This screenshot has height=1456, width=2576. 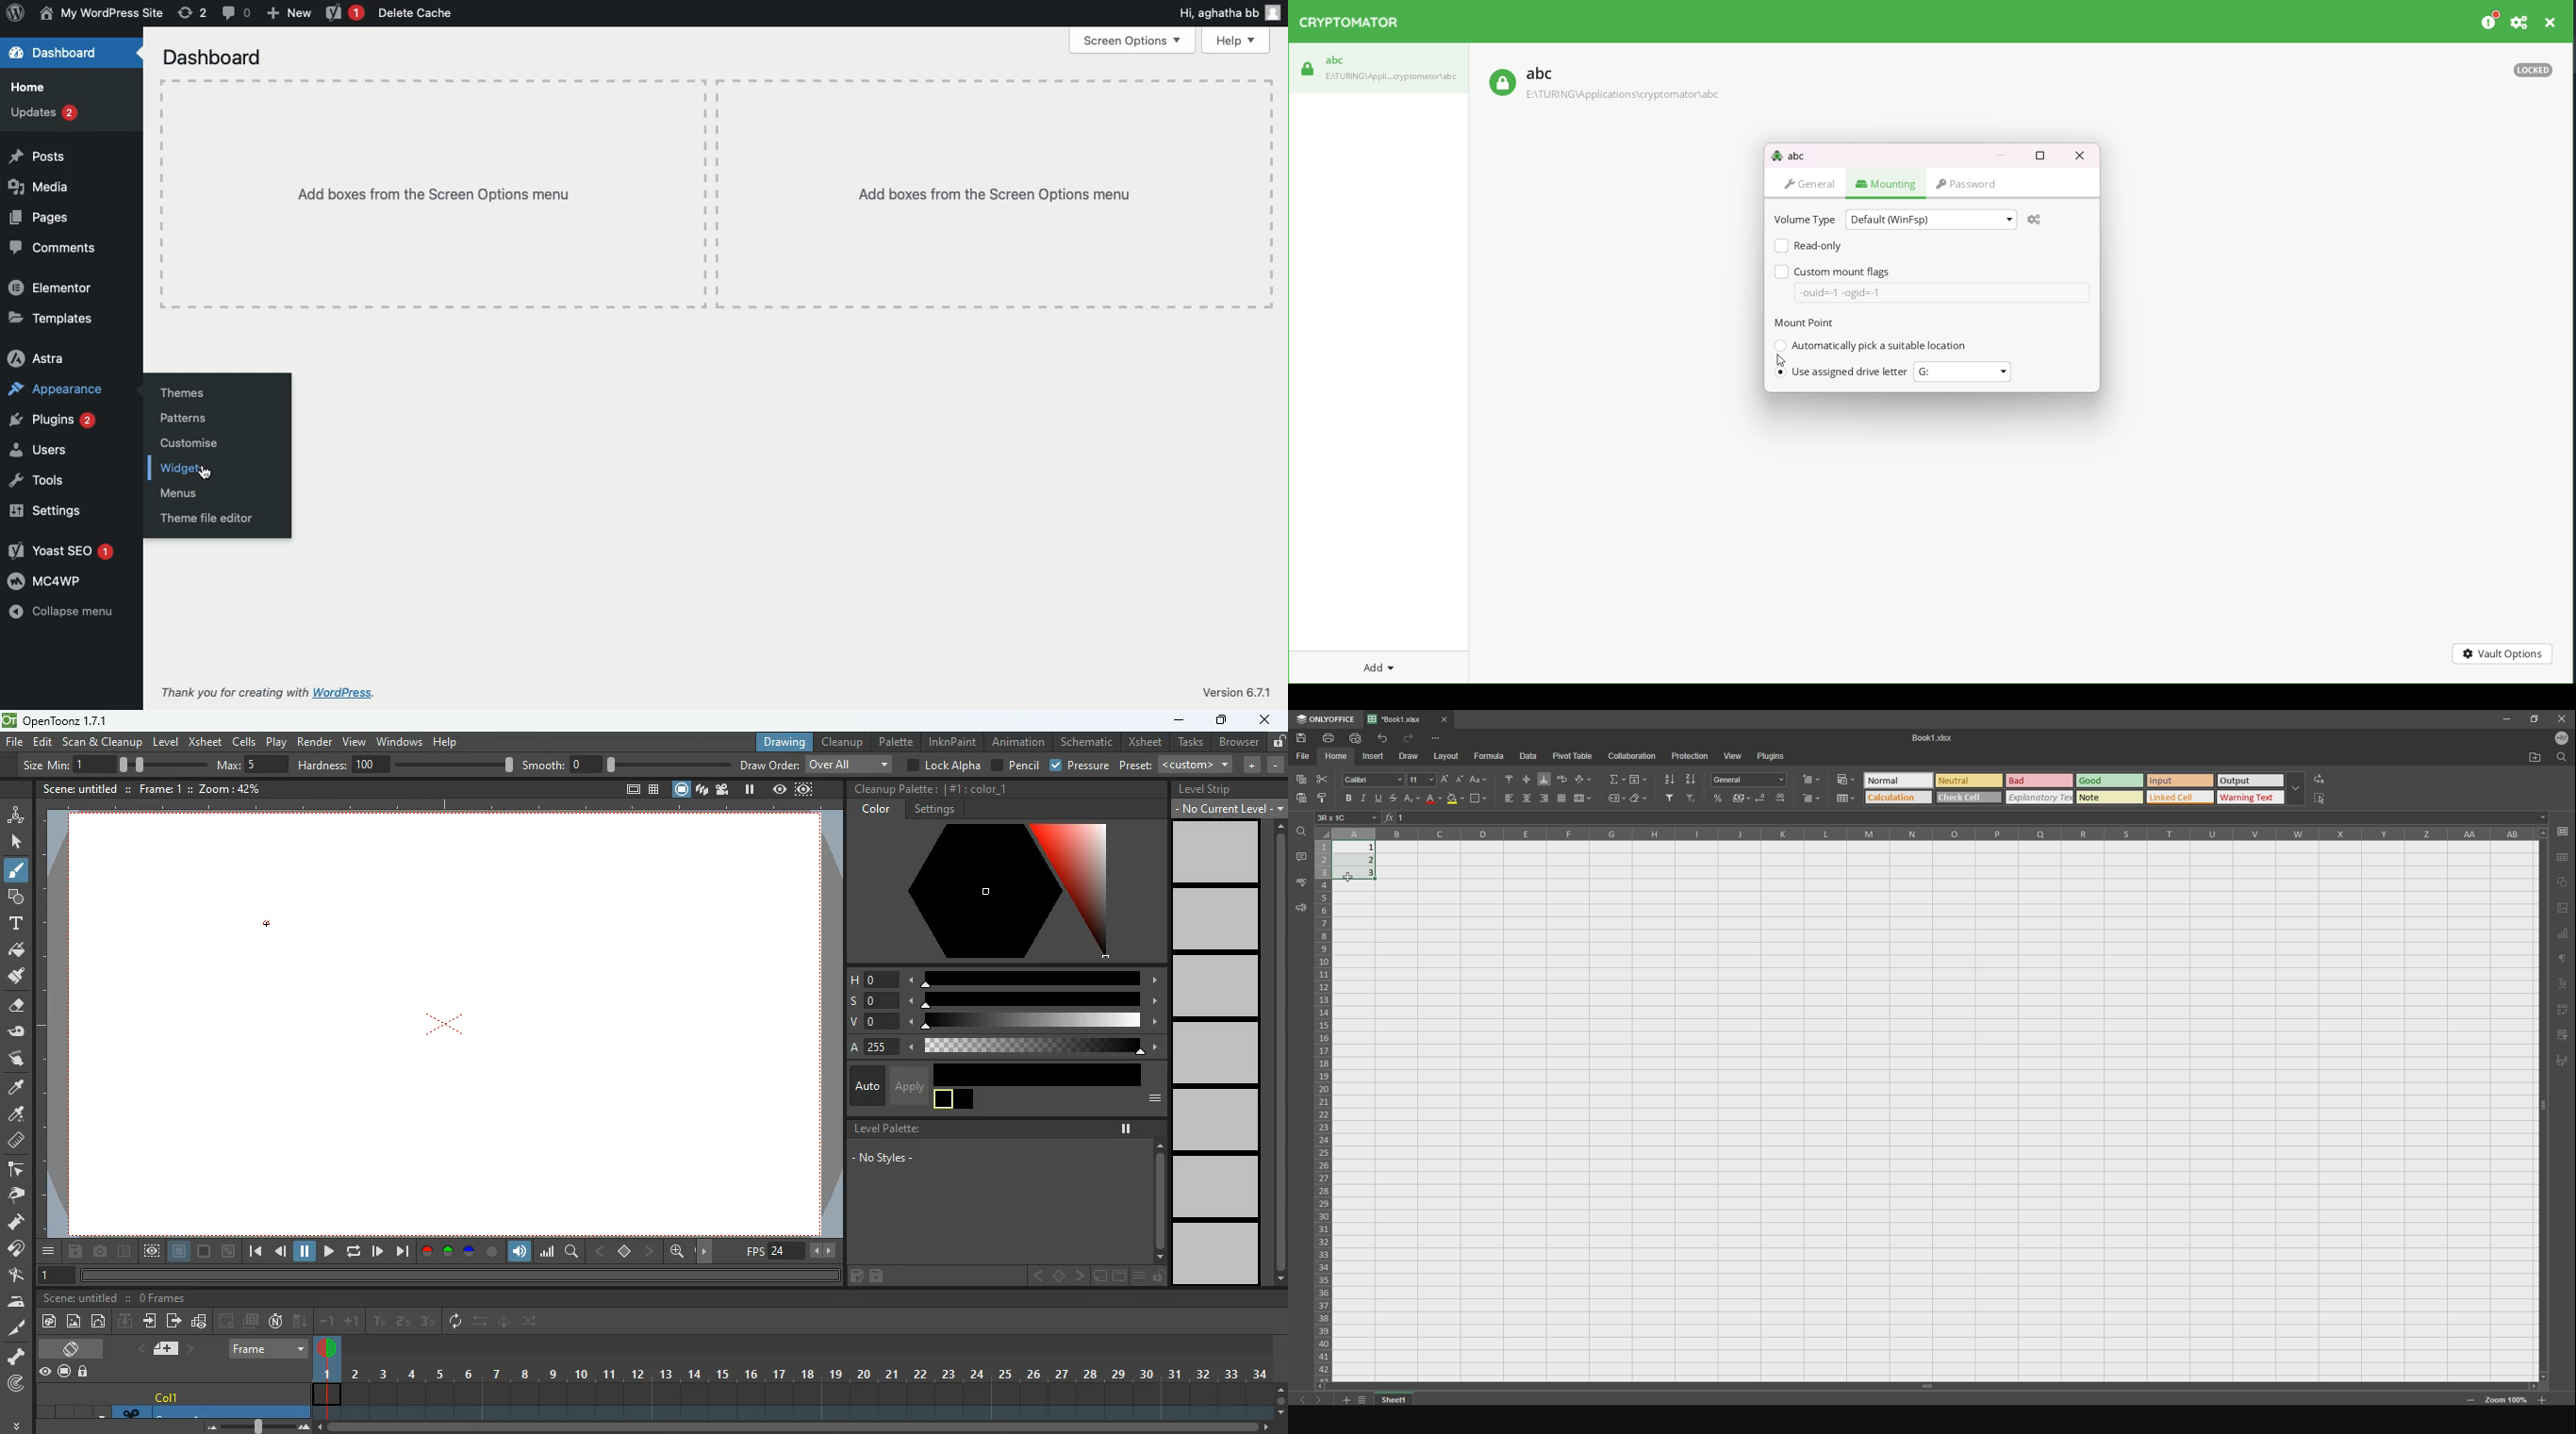 I want to click on open file location, so click(x=2529, y=758).